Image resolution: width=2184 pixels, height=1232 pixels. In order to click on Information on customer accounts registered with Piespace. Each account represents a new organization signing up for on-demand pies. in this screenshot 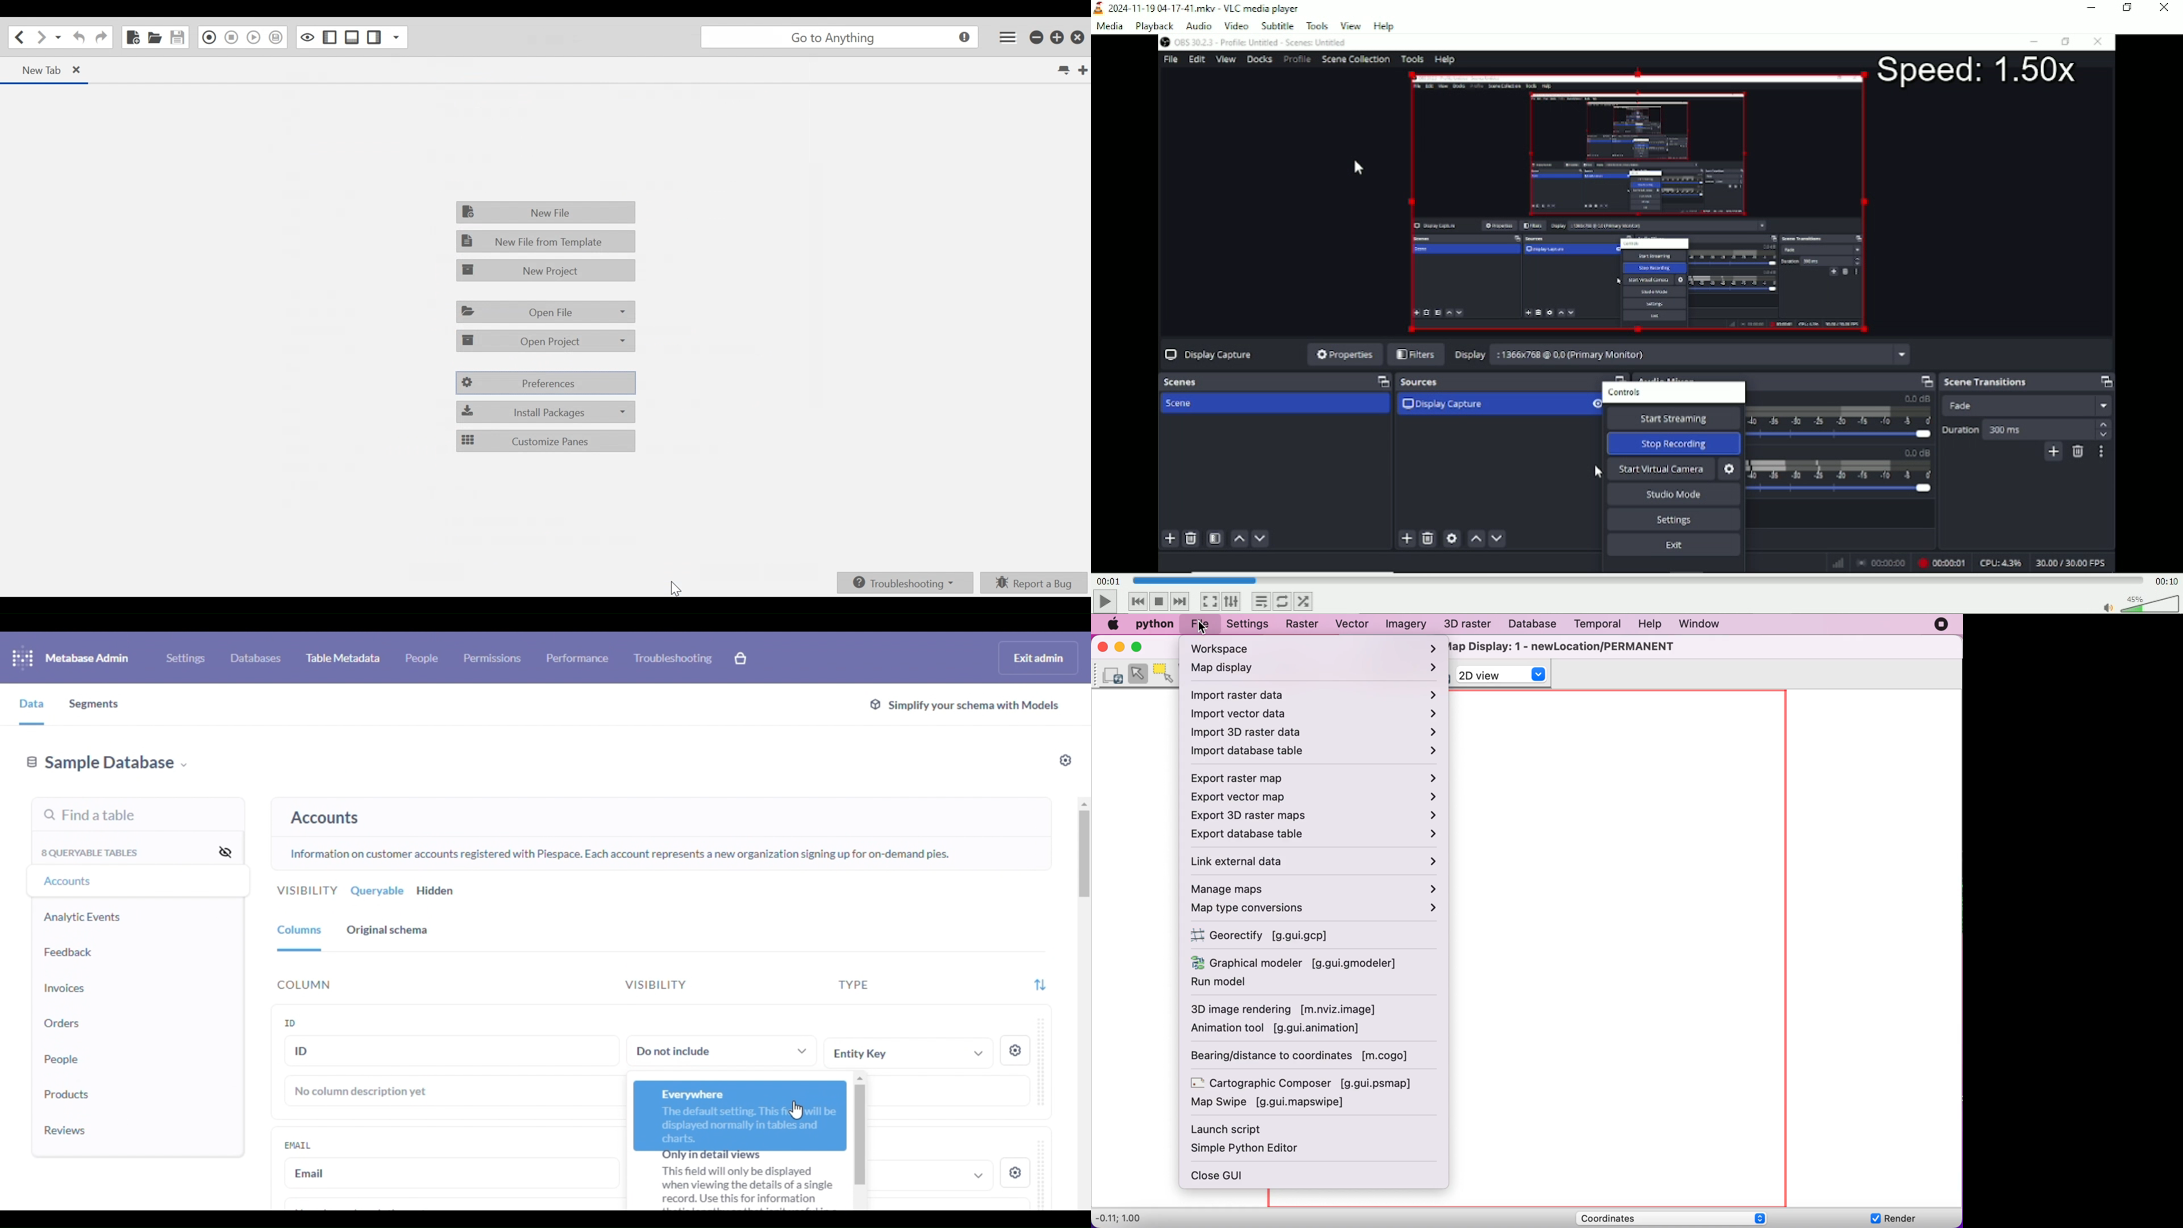, I will do `click(620, 855)`.